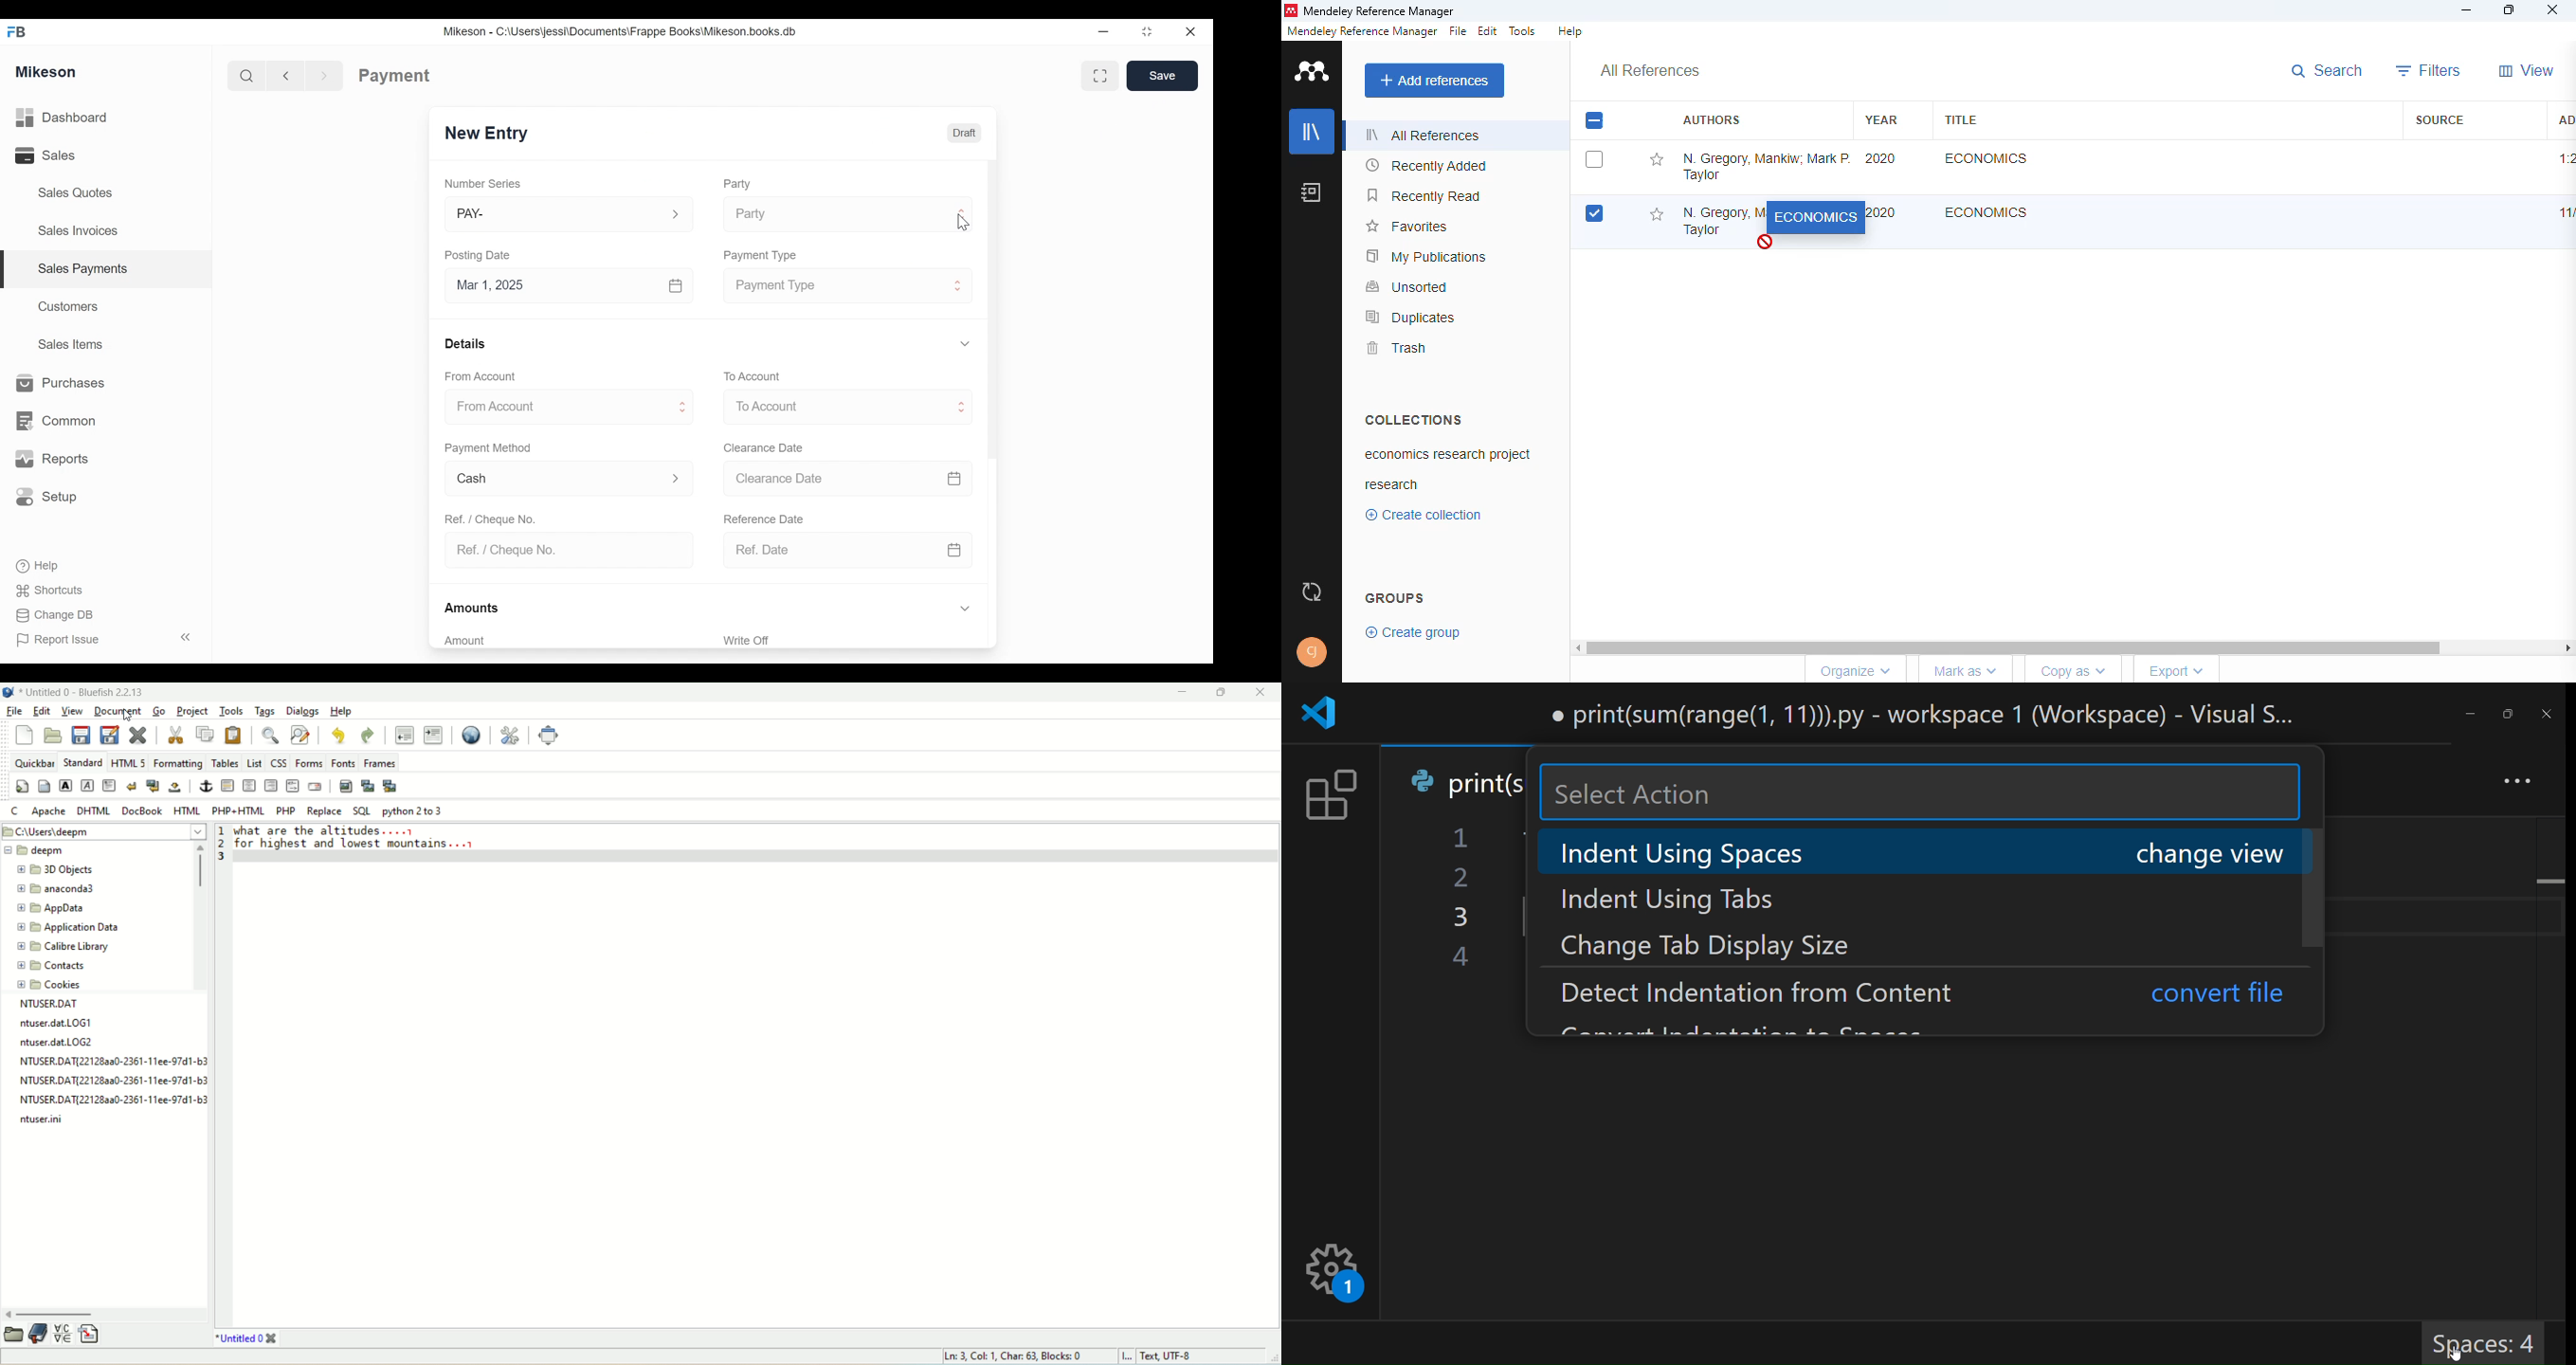  I want to click on mendeley reference manager, so click(1362, 31).